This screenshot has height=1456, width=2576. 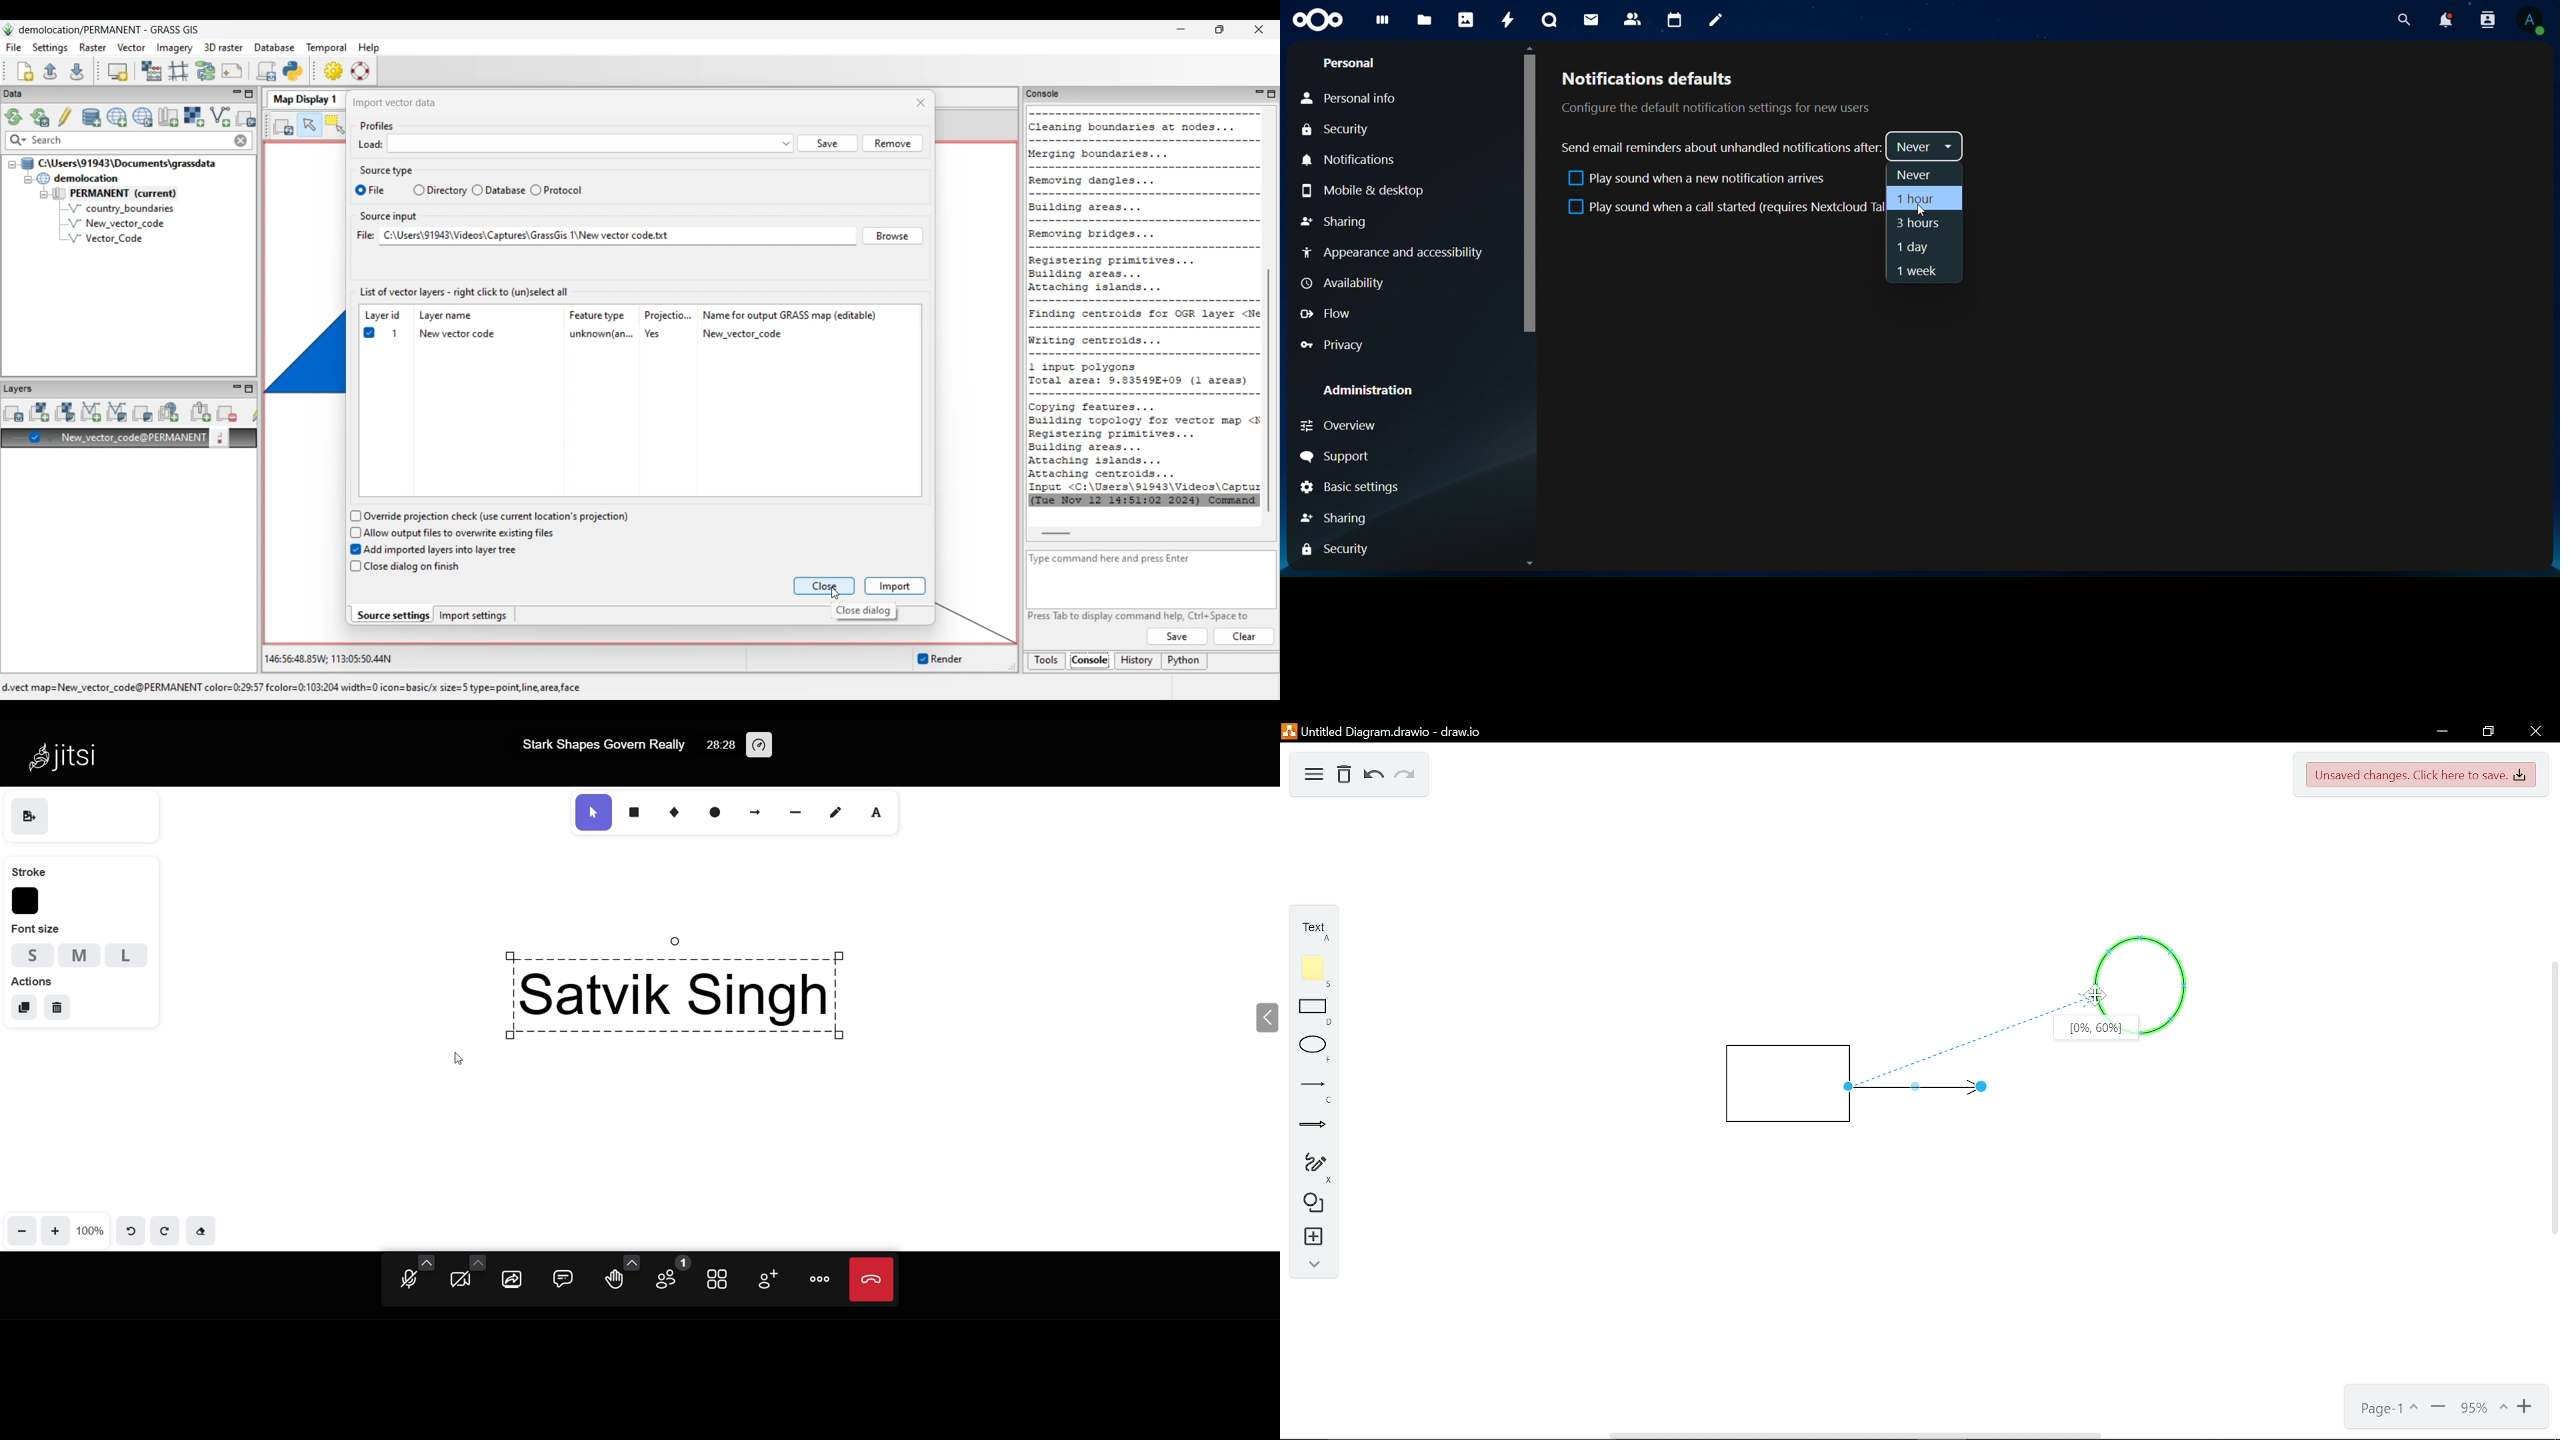 What do you see at coordinates (1917, 226) in the screenshot?
I see `3  hours` at bounding box center [1917, 226].